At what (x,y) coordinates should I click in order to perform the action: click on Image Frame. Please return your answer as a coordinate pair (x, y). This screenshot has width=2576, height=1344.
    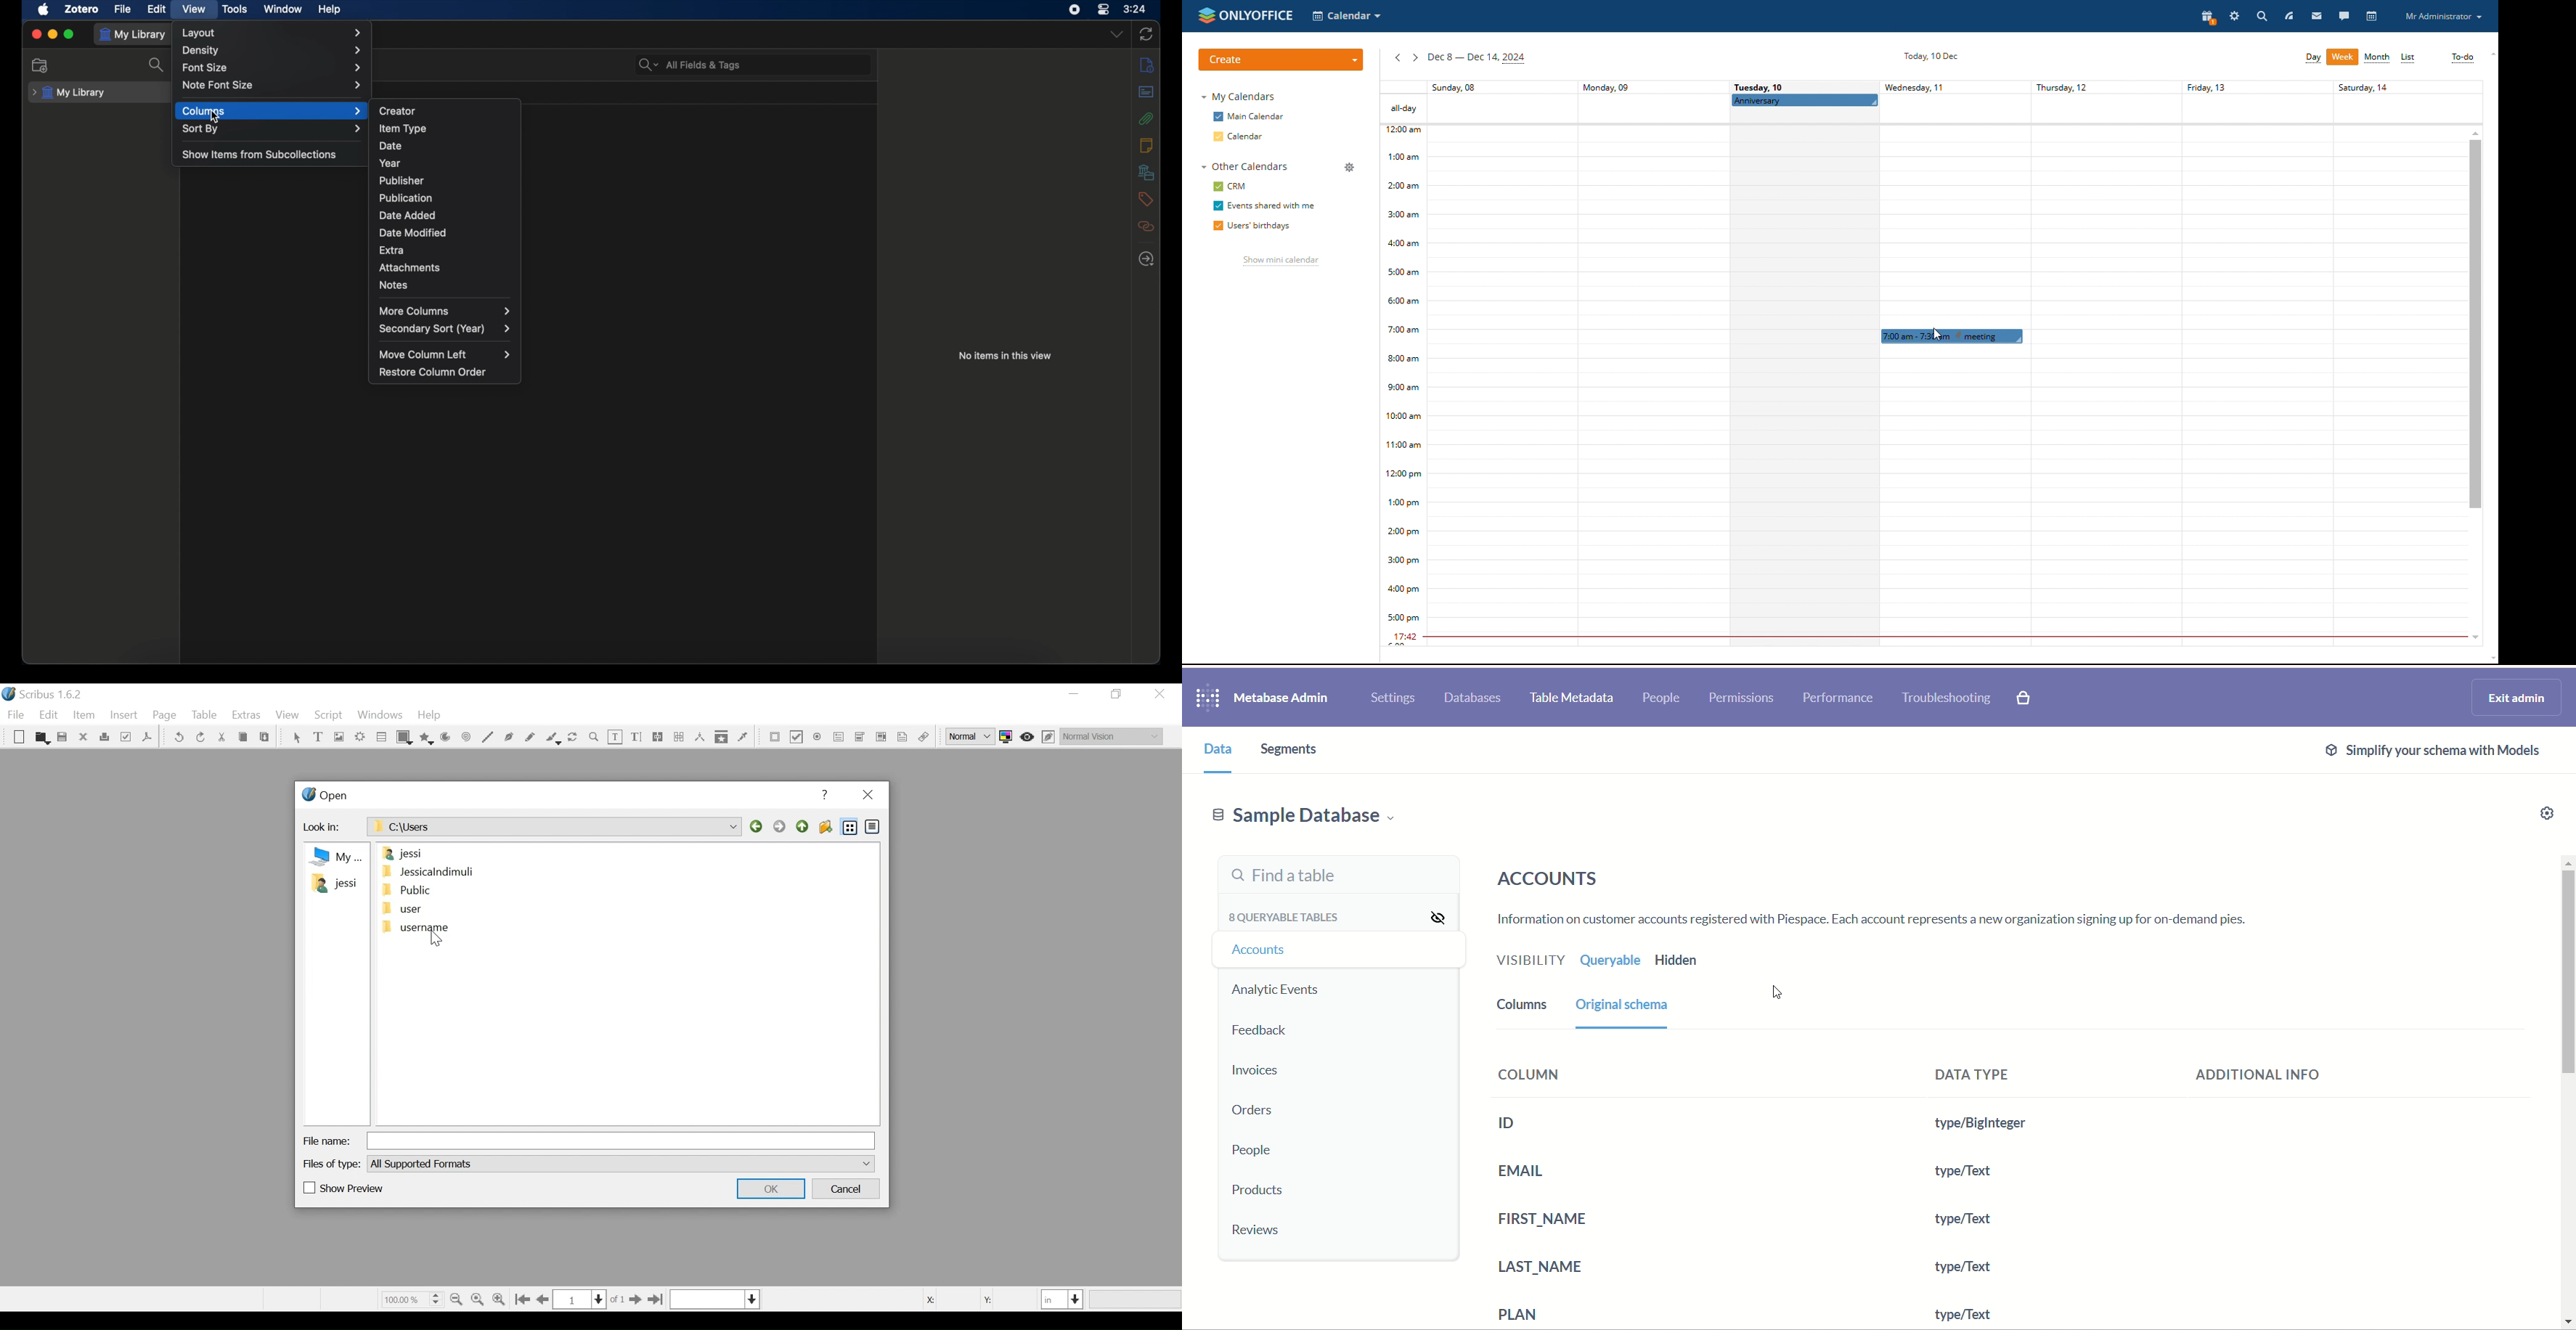
    Looking at the image, I should click on (338, 738).